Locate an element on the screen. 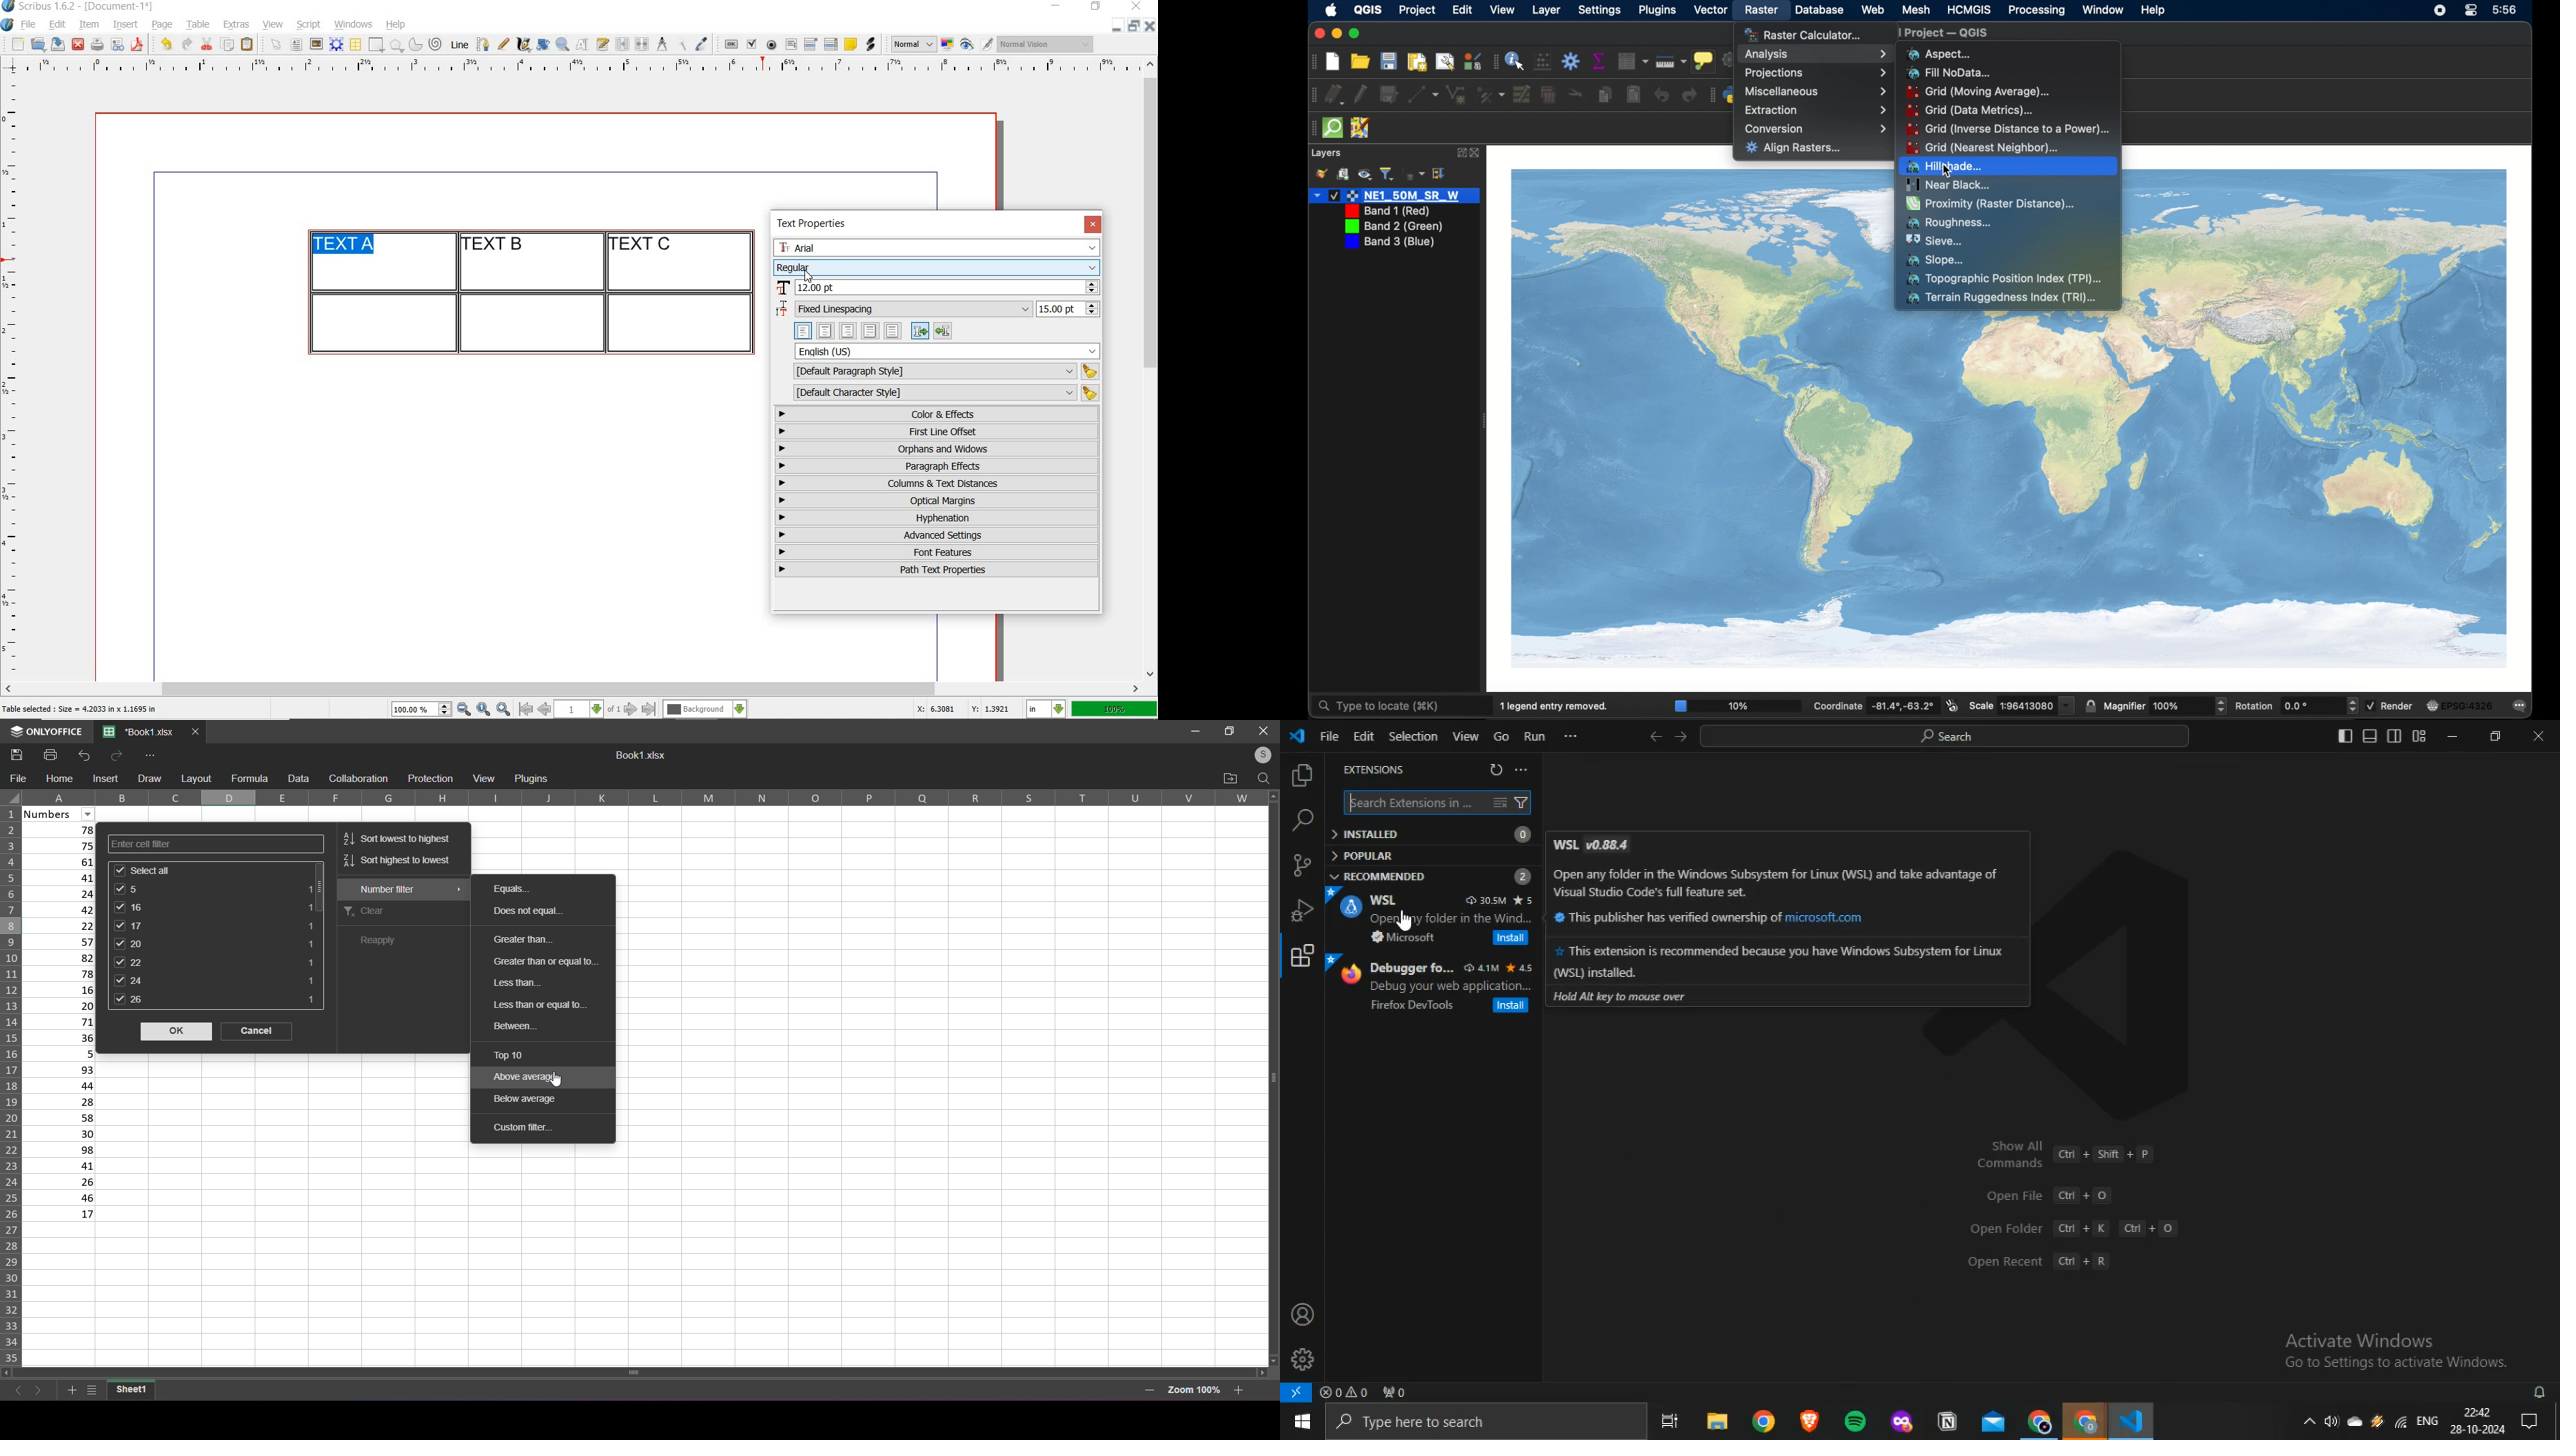 Image resolution: width=2576 pixels, height=1456 pixels. view is located at coordinates (273, 24).